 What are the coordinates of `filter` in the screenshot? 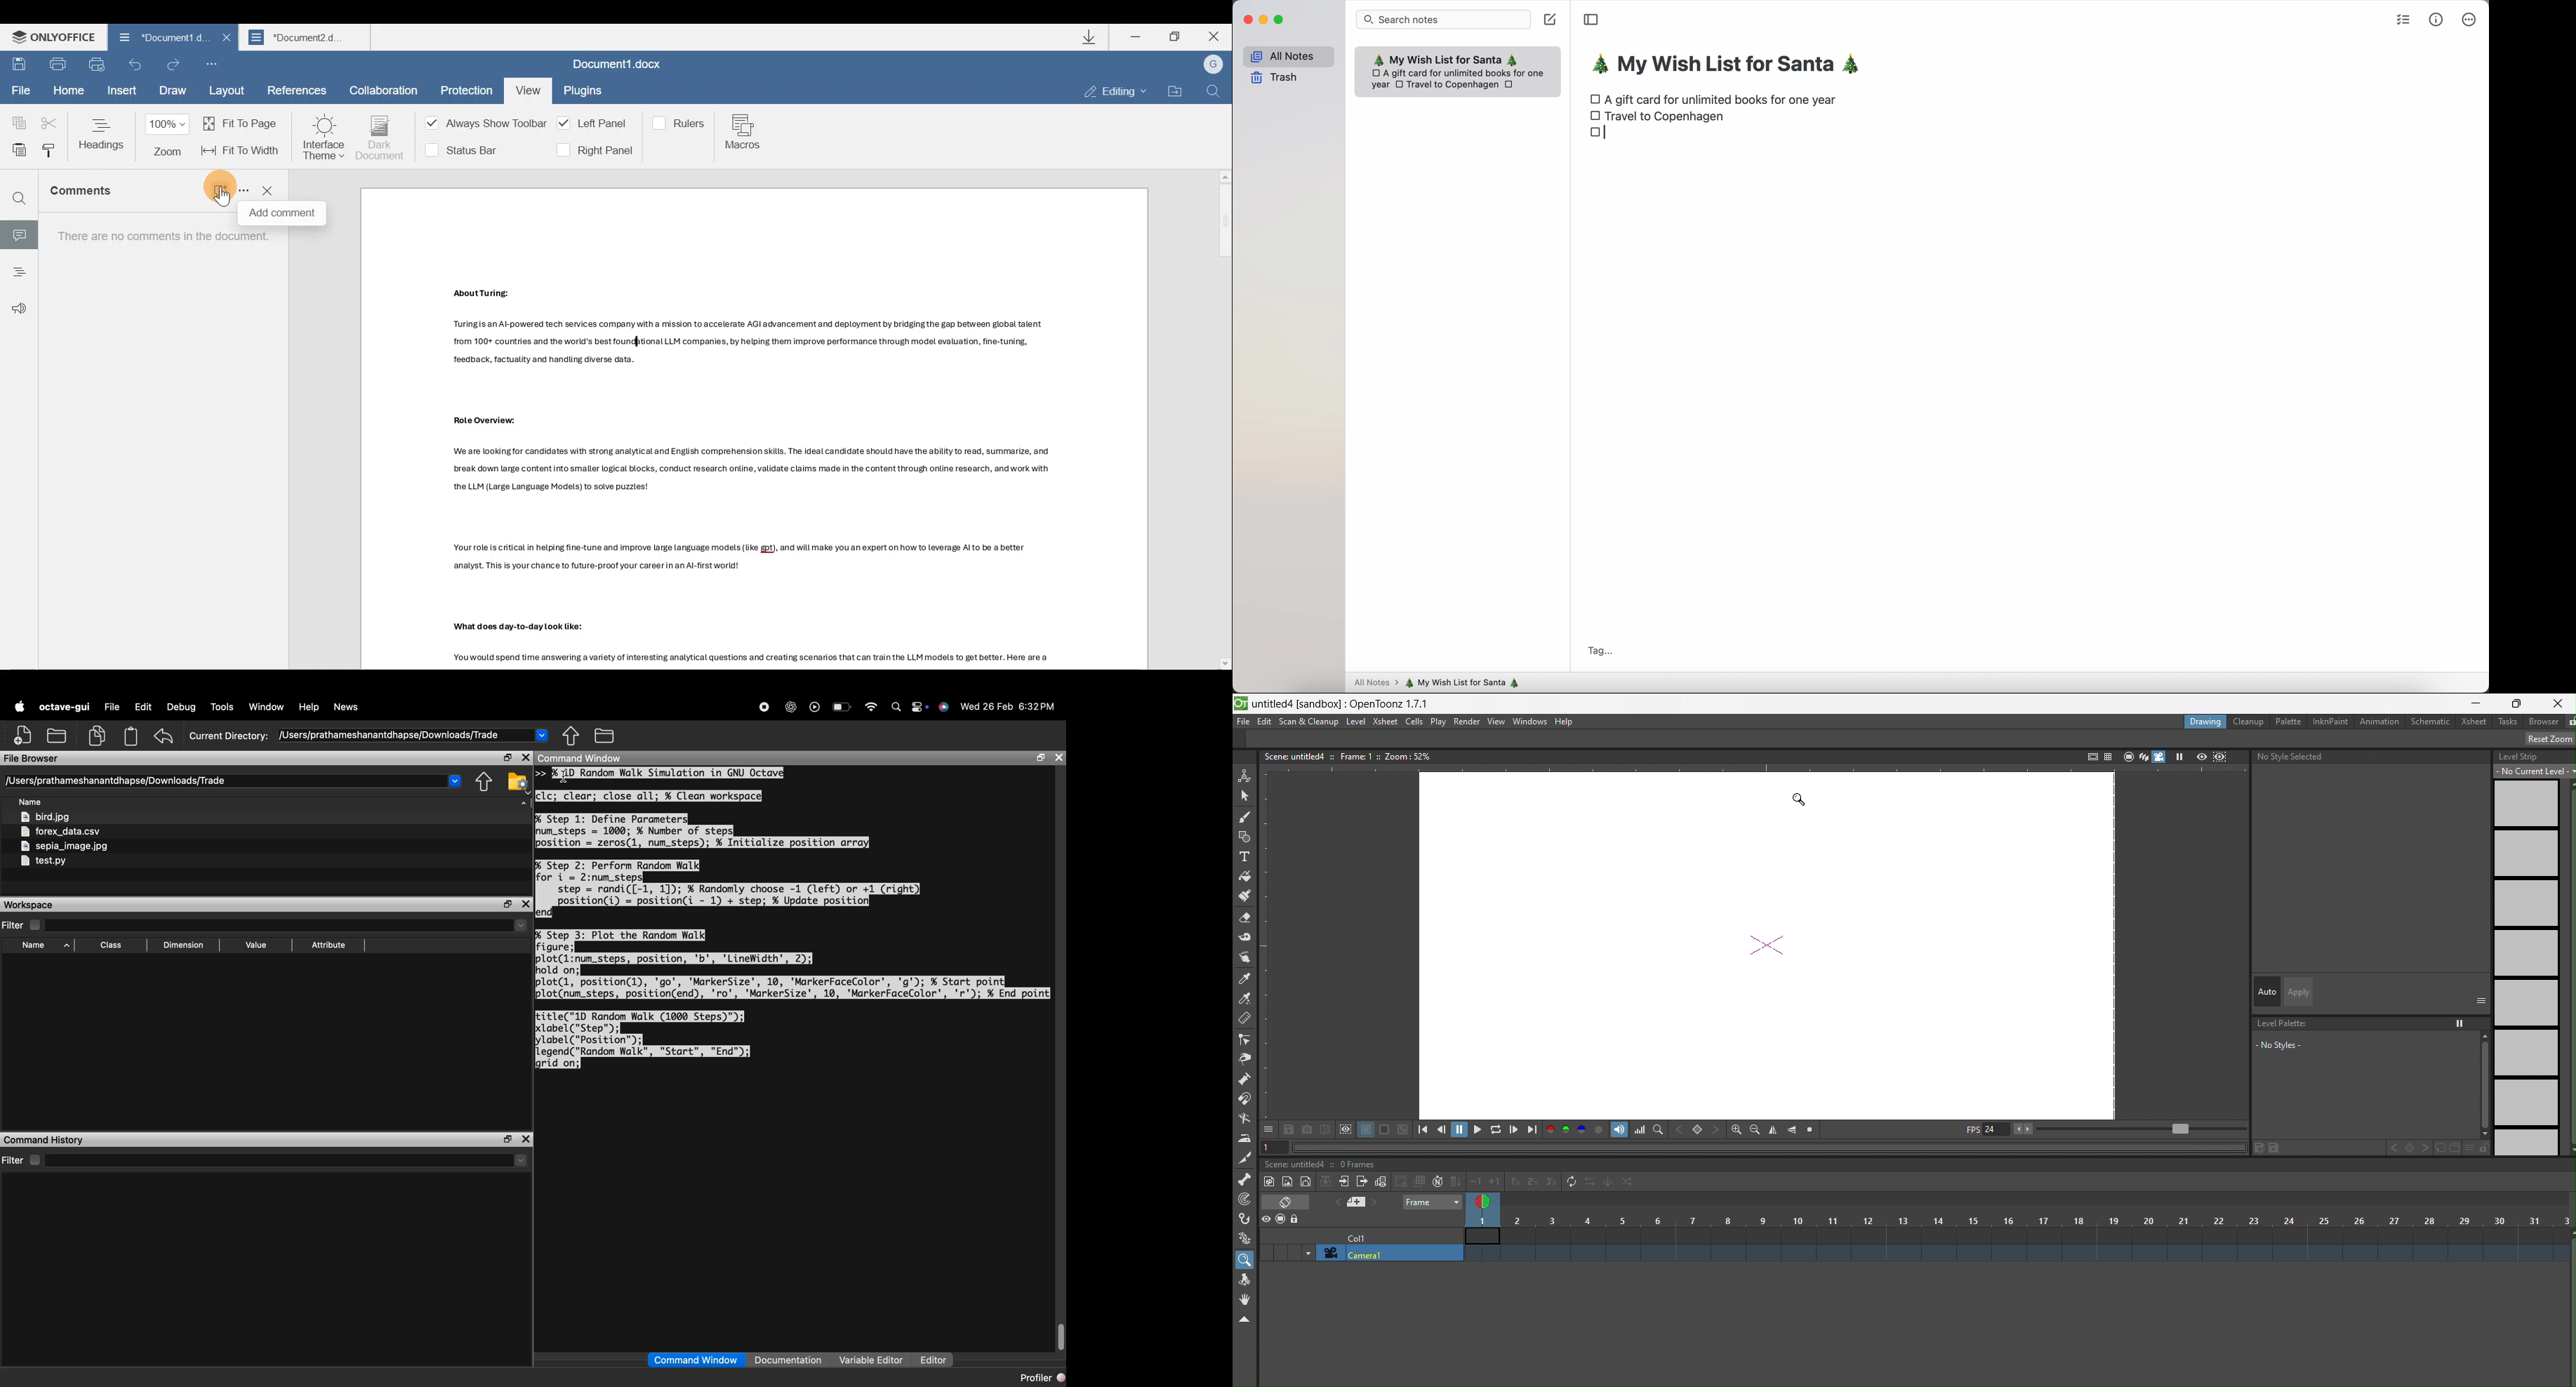 It's located at (25, 925).